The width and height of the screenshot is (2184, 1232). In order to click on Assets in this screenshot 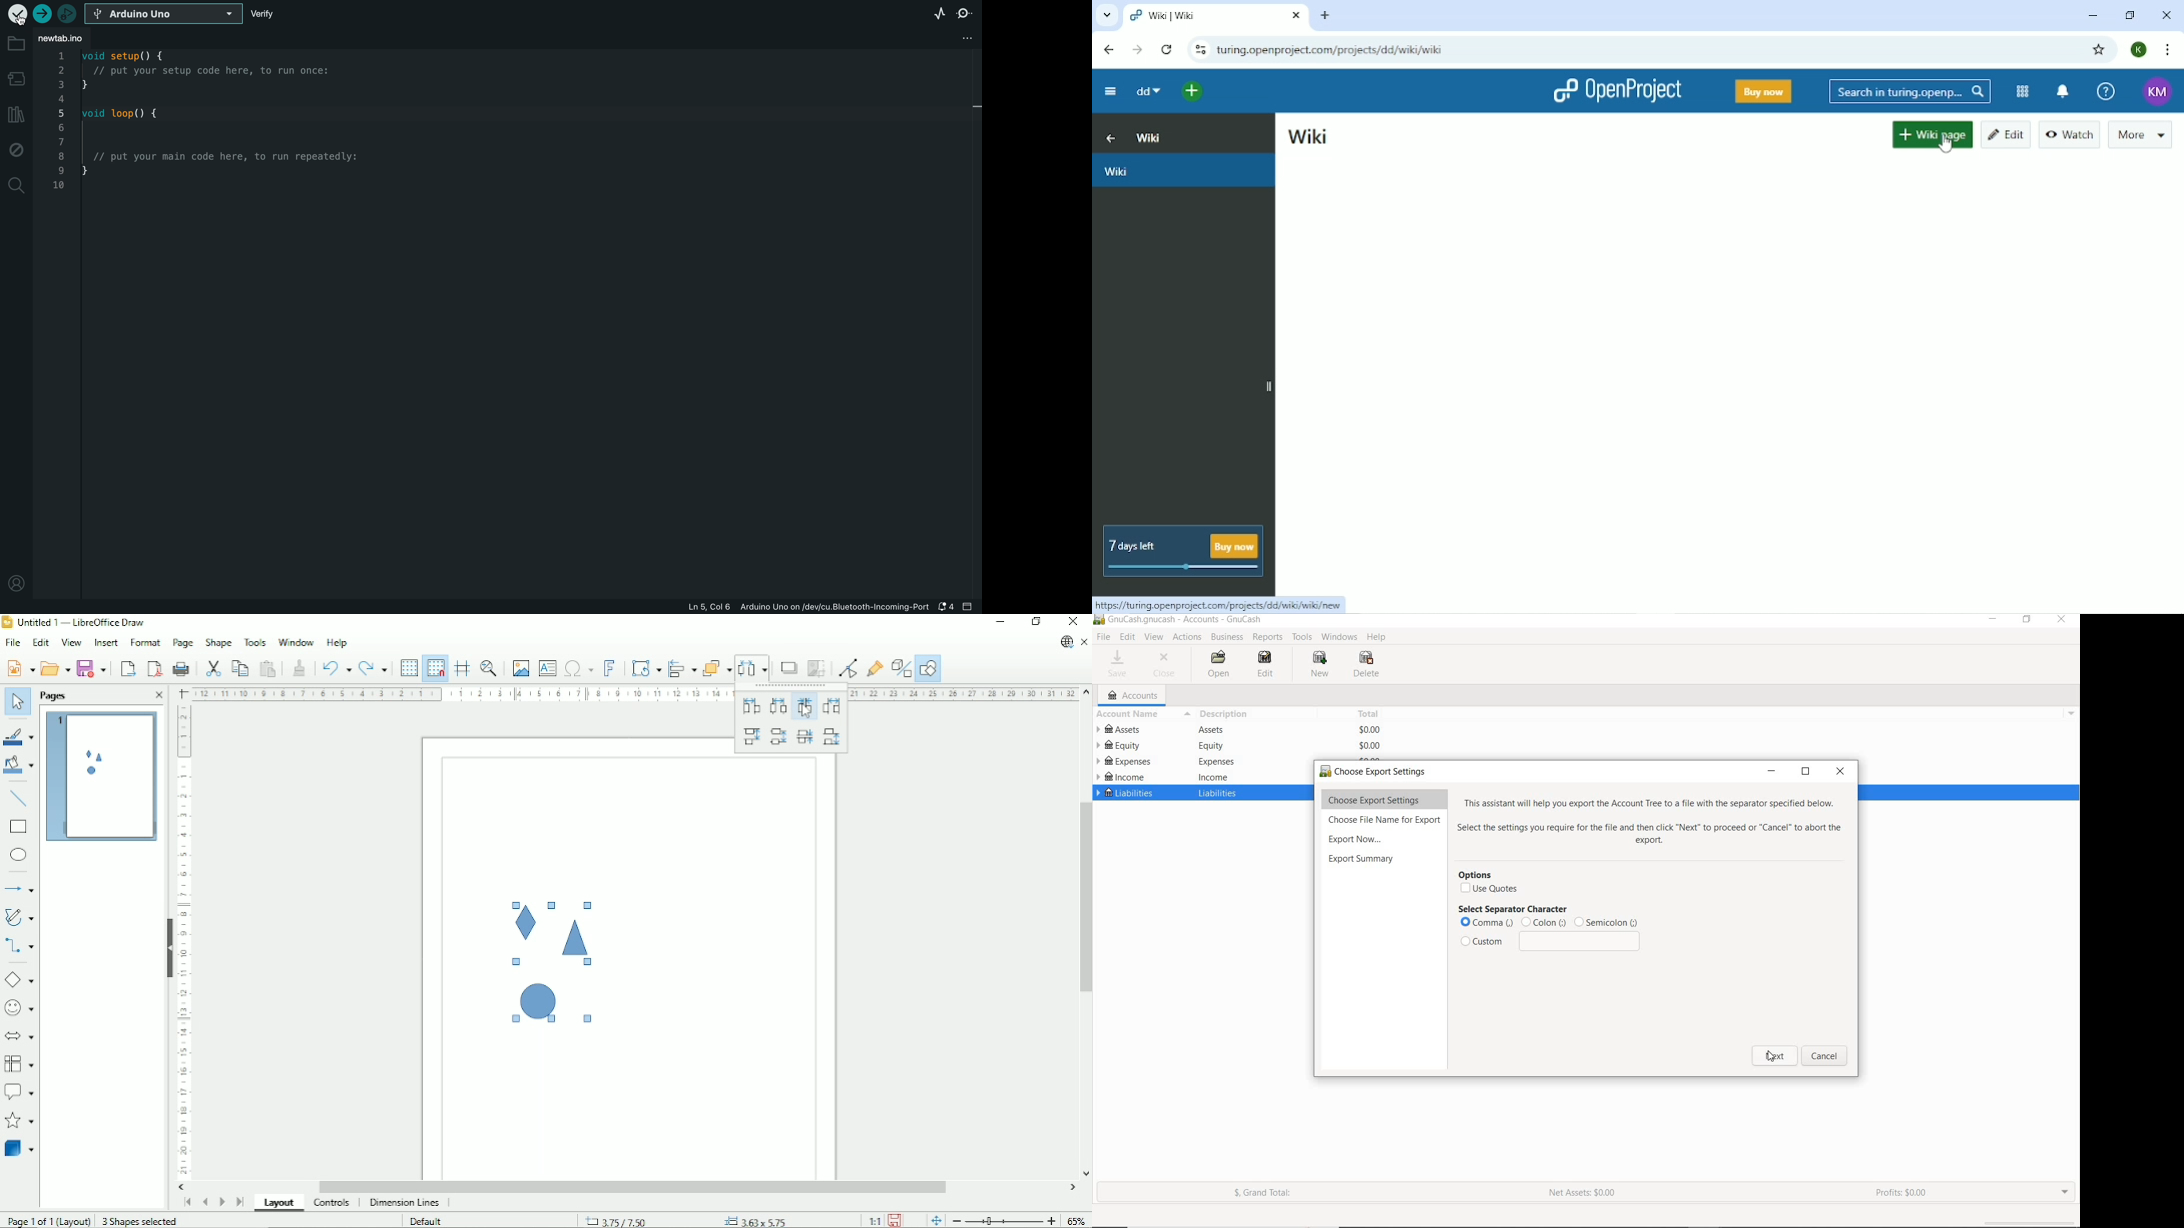, I will do `click(1213, 729)`.